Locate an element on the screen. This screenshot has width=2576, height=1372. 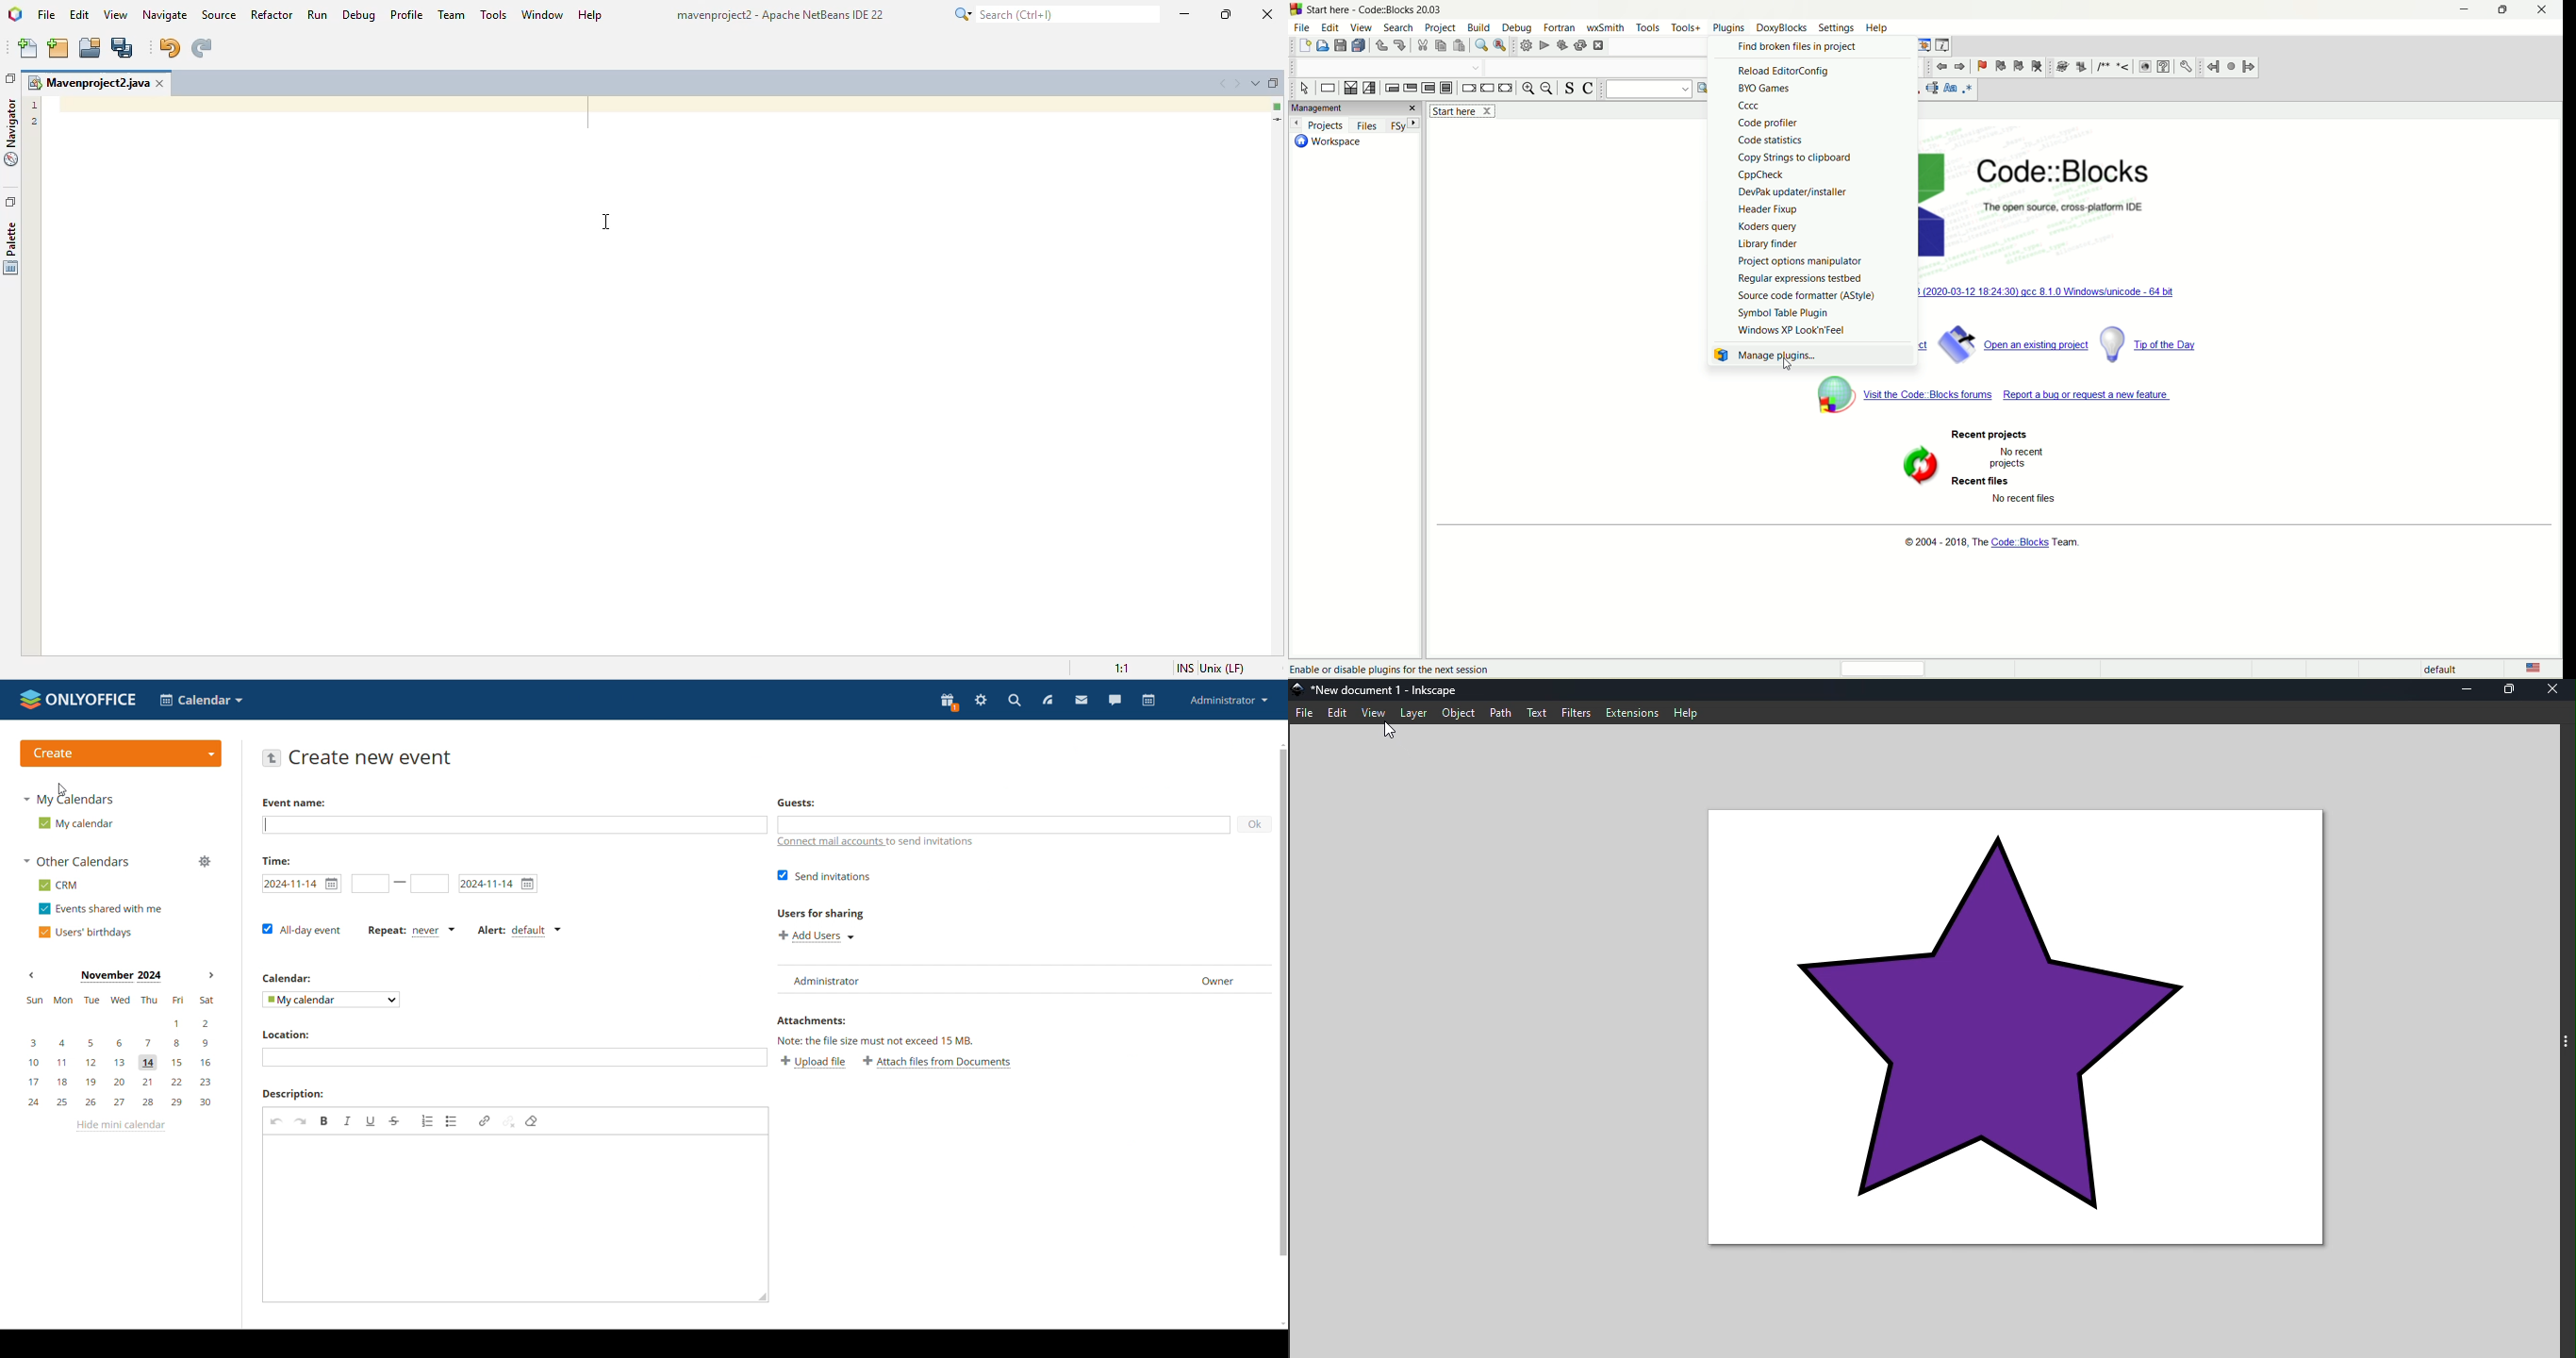
add description is located at coordinates (508, 1214).